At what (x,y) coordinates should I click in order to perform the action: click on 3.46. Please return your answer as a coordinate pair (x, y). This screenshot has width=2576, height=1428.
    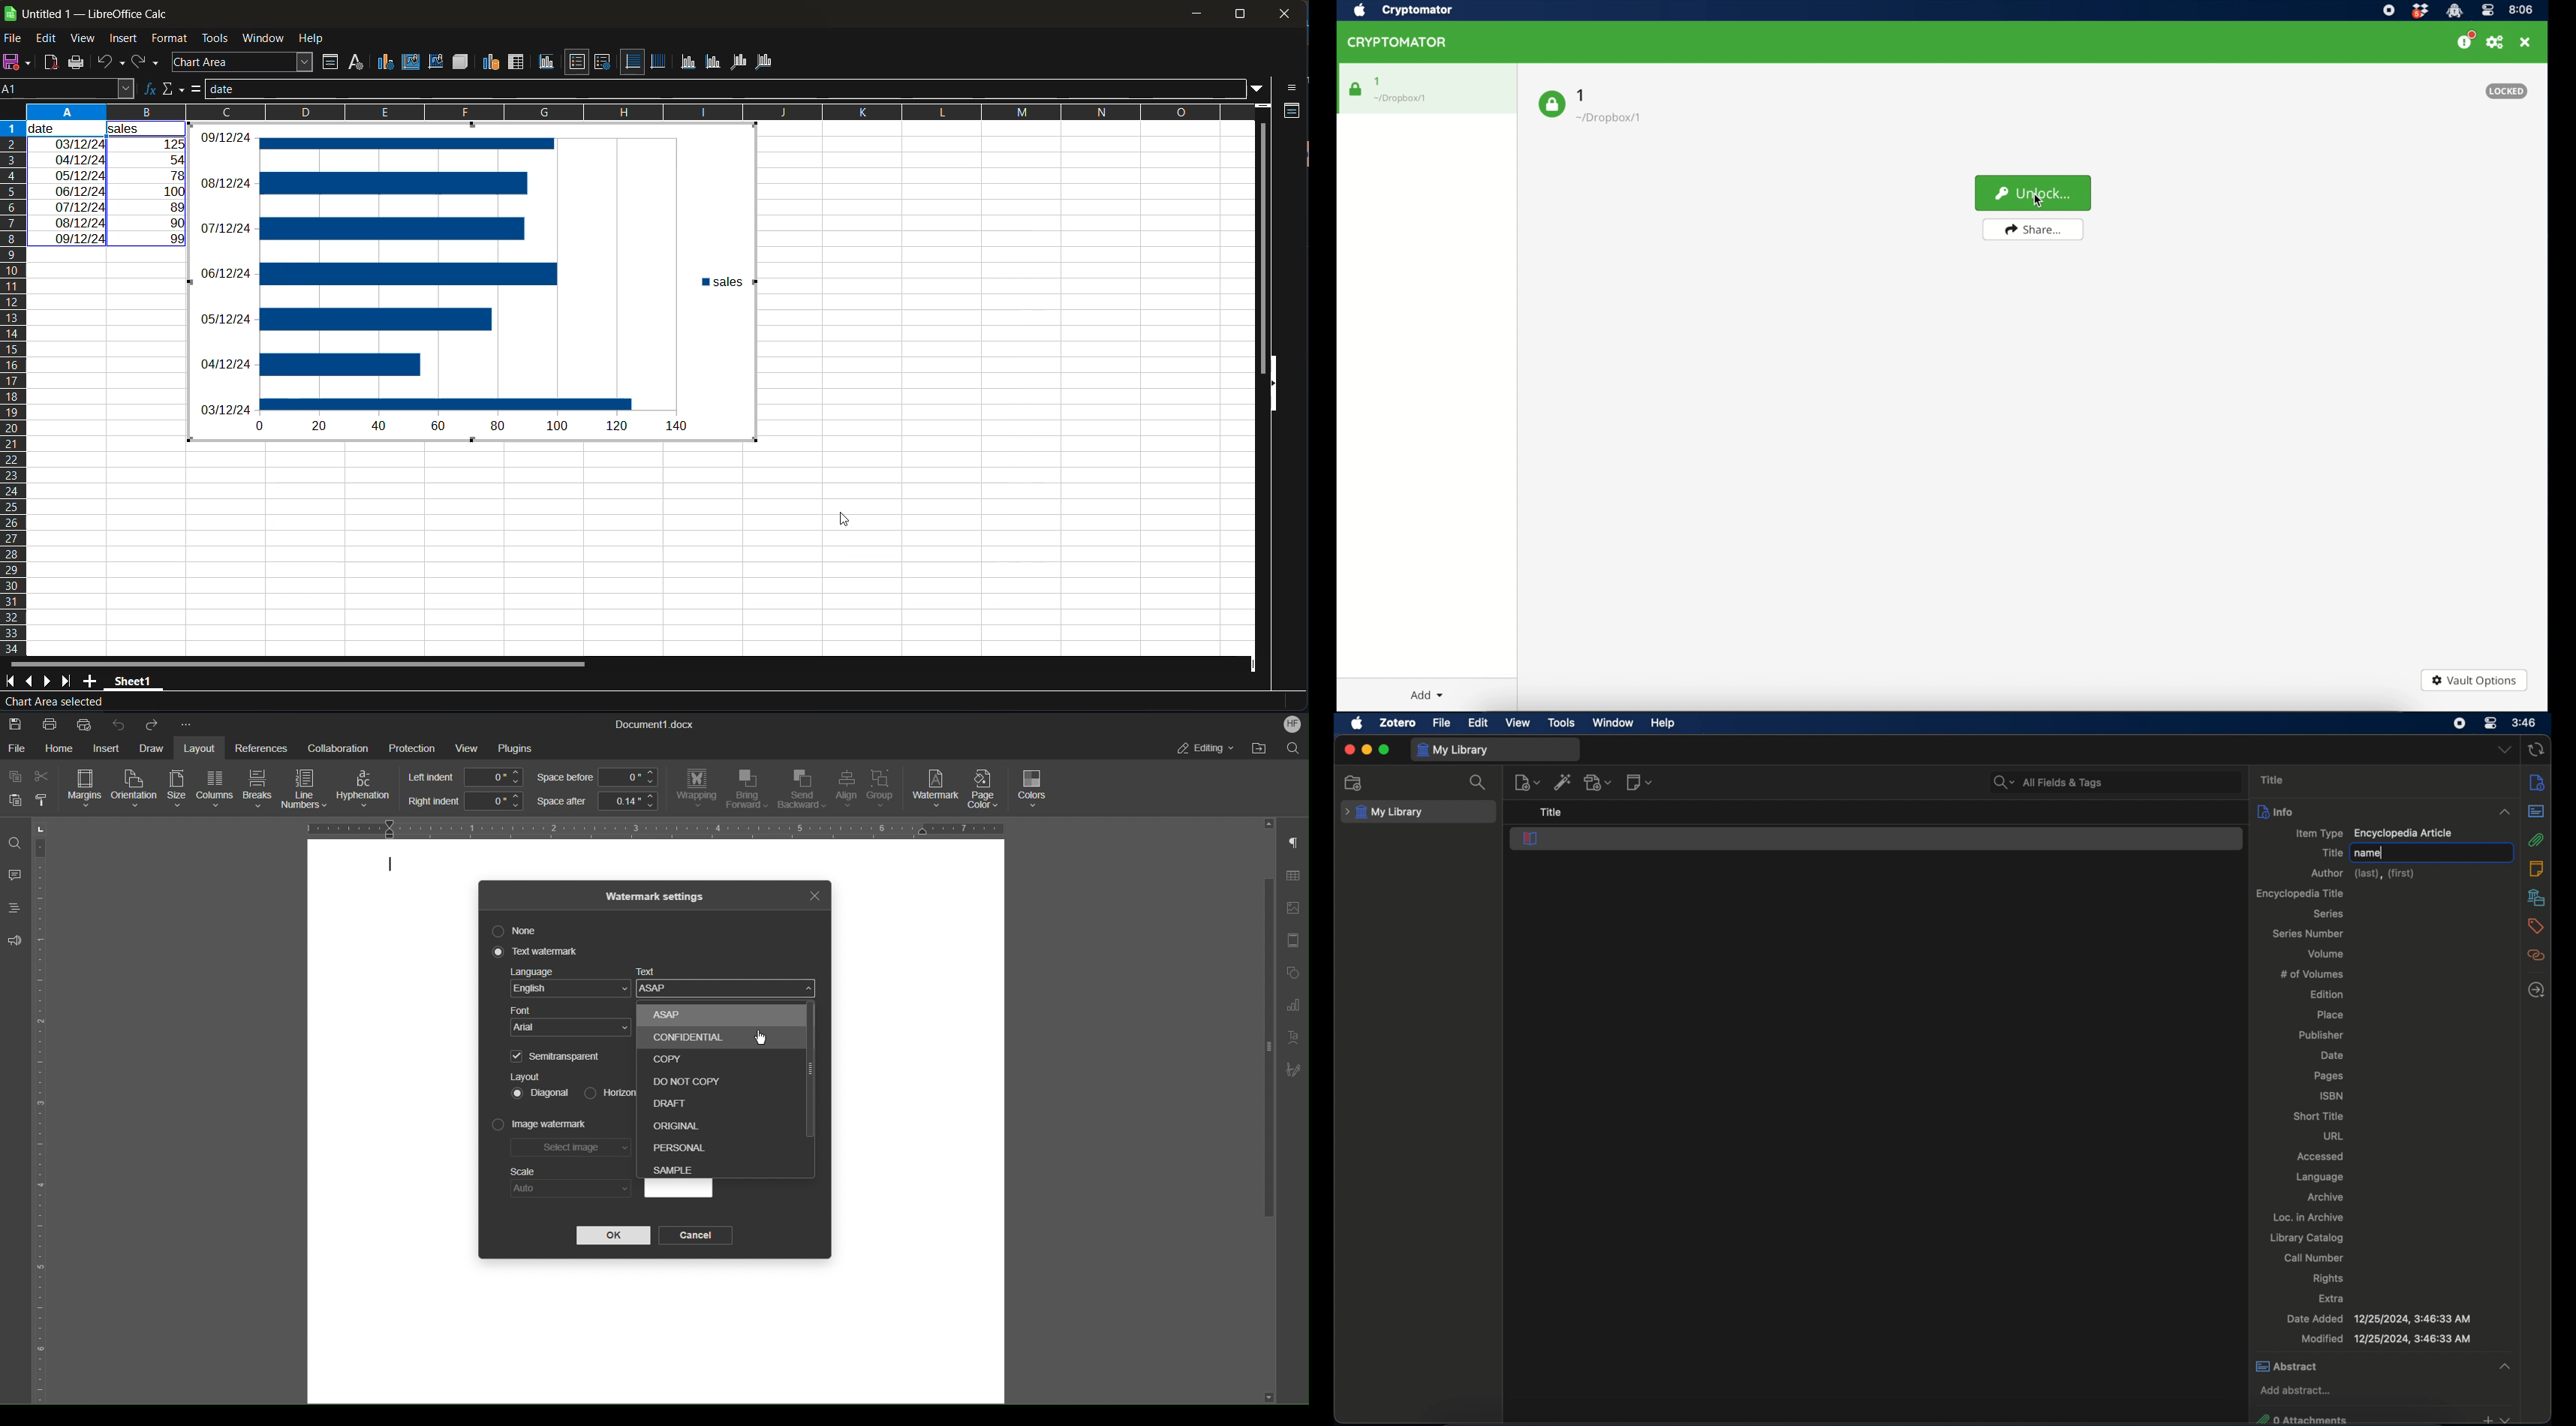
    Looking at the image, I should click on (2525, 723).